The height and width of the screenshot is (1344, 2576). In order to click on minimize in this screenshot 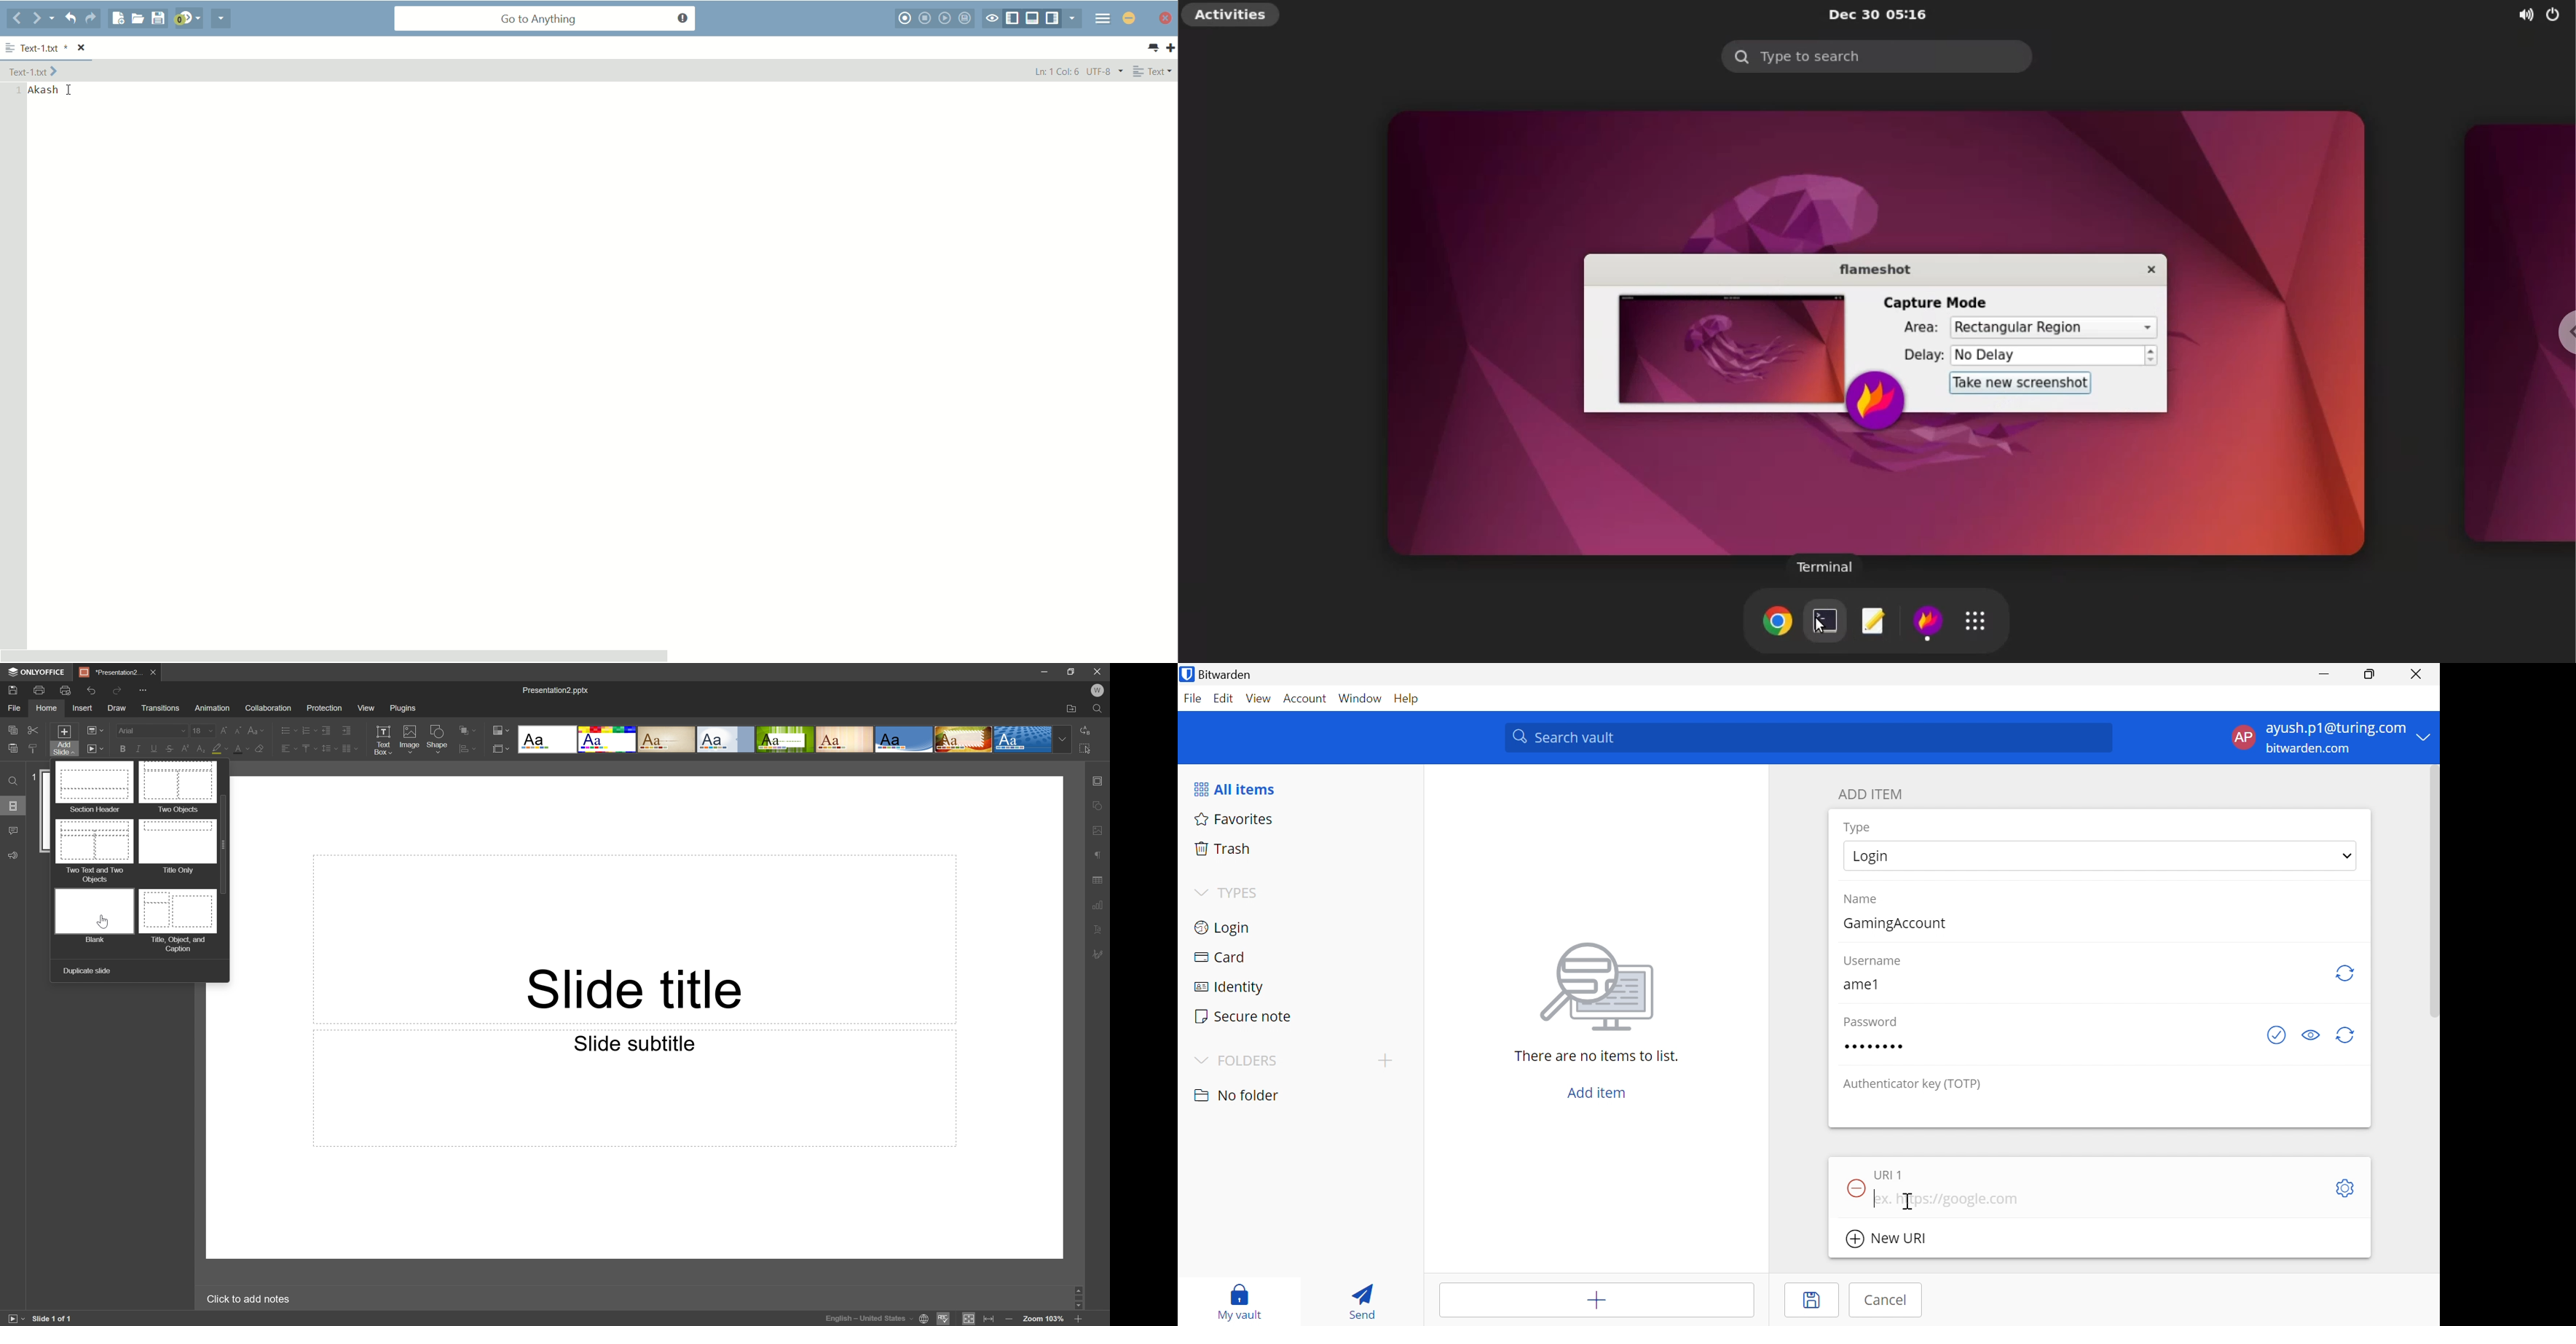, I will do `click(1130, 18)`.